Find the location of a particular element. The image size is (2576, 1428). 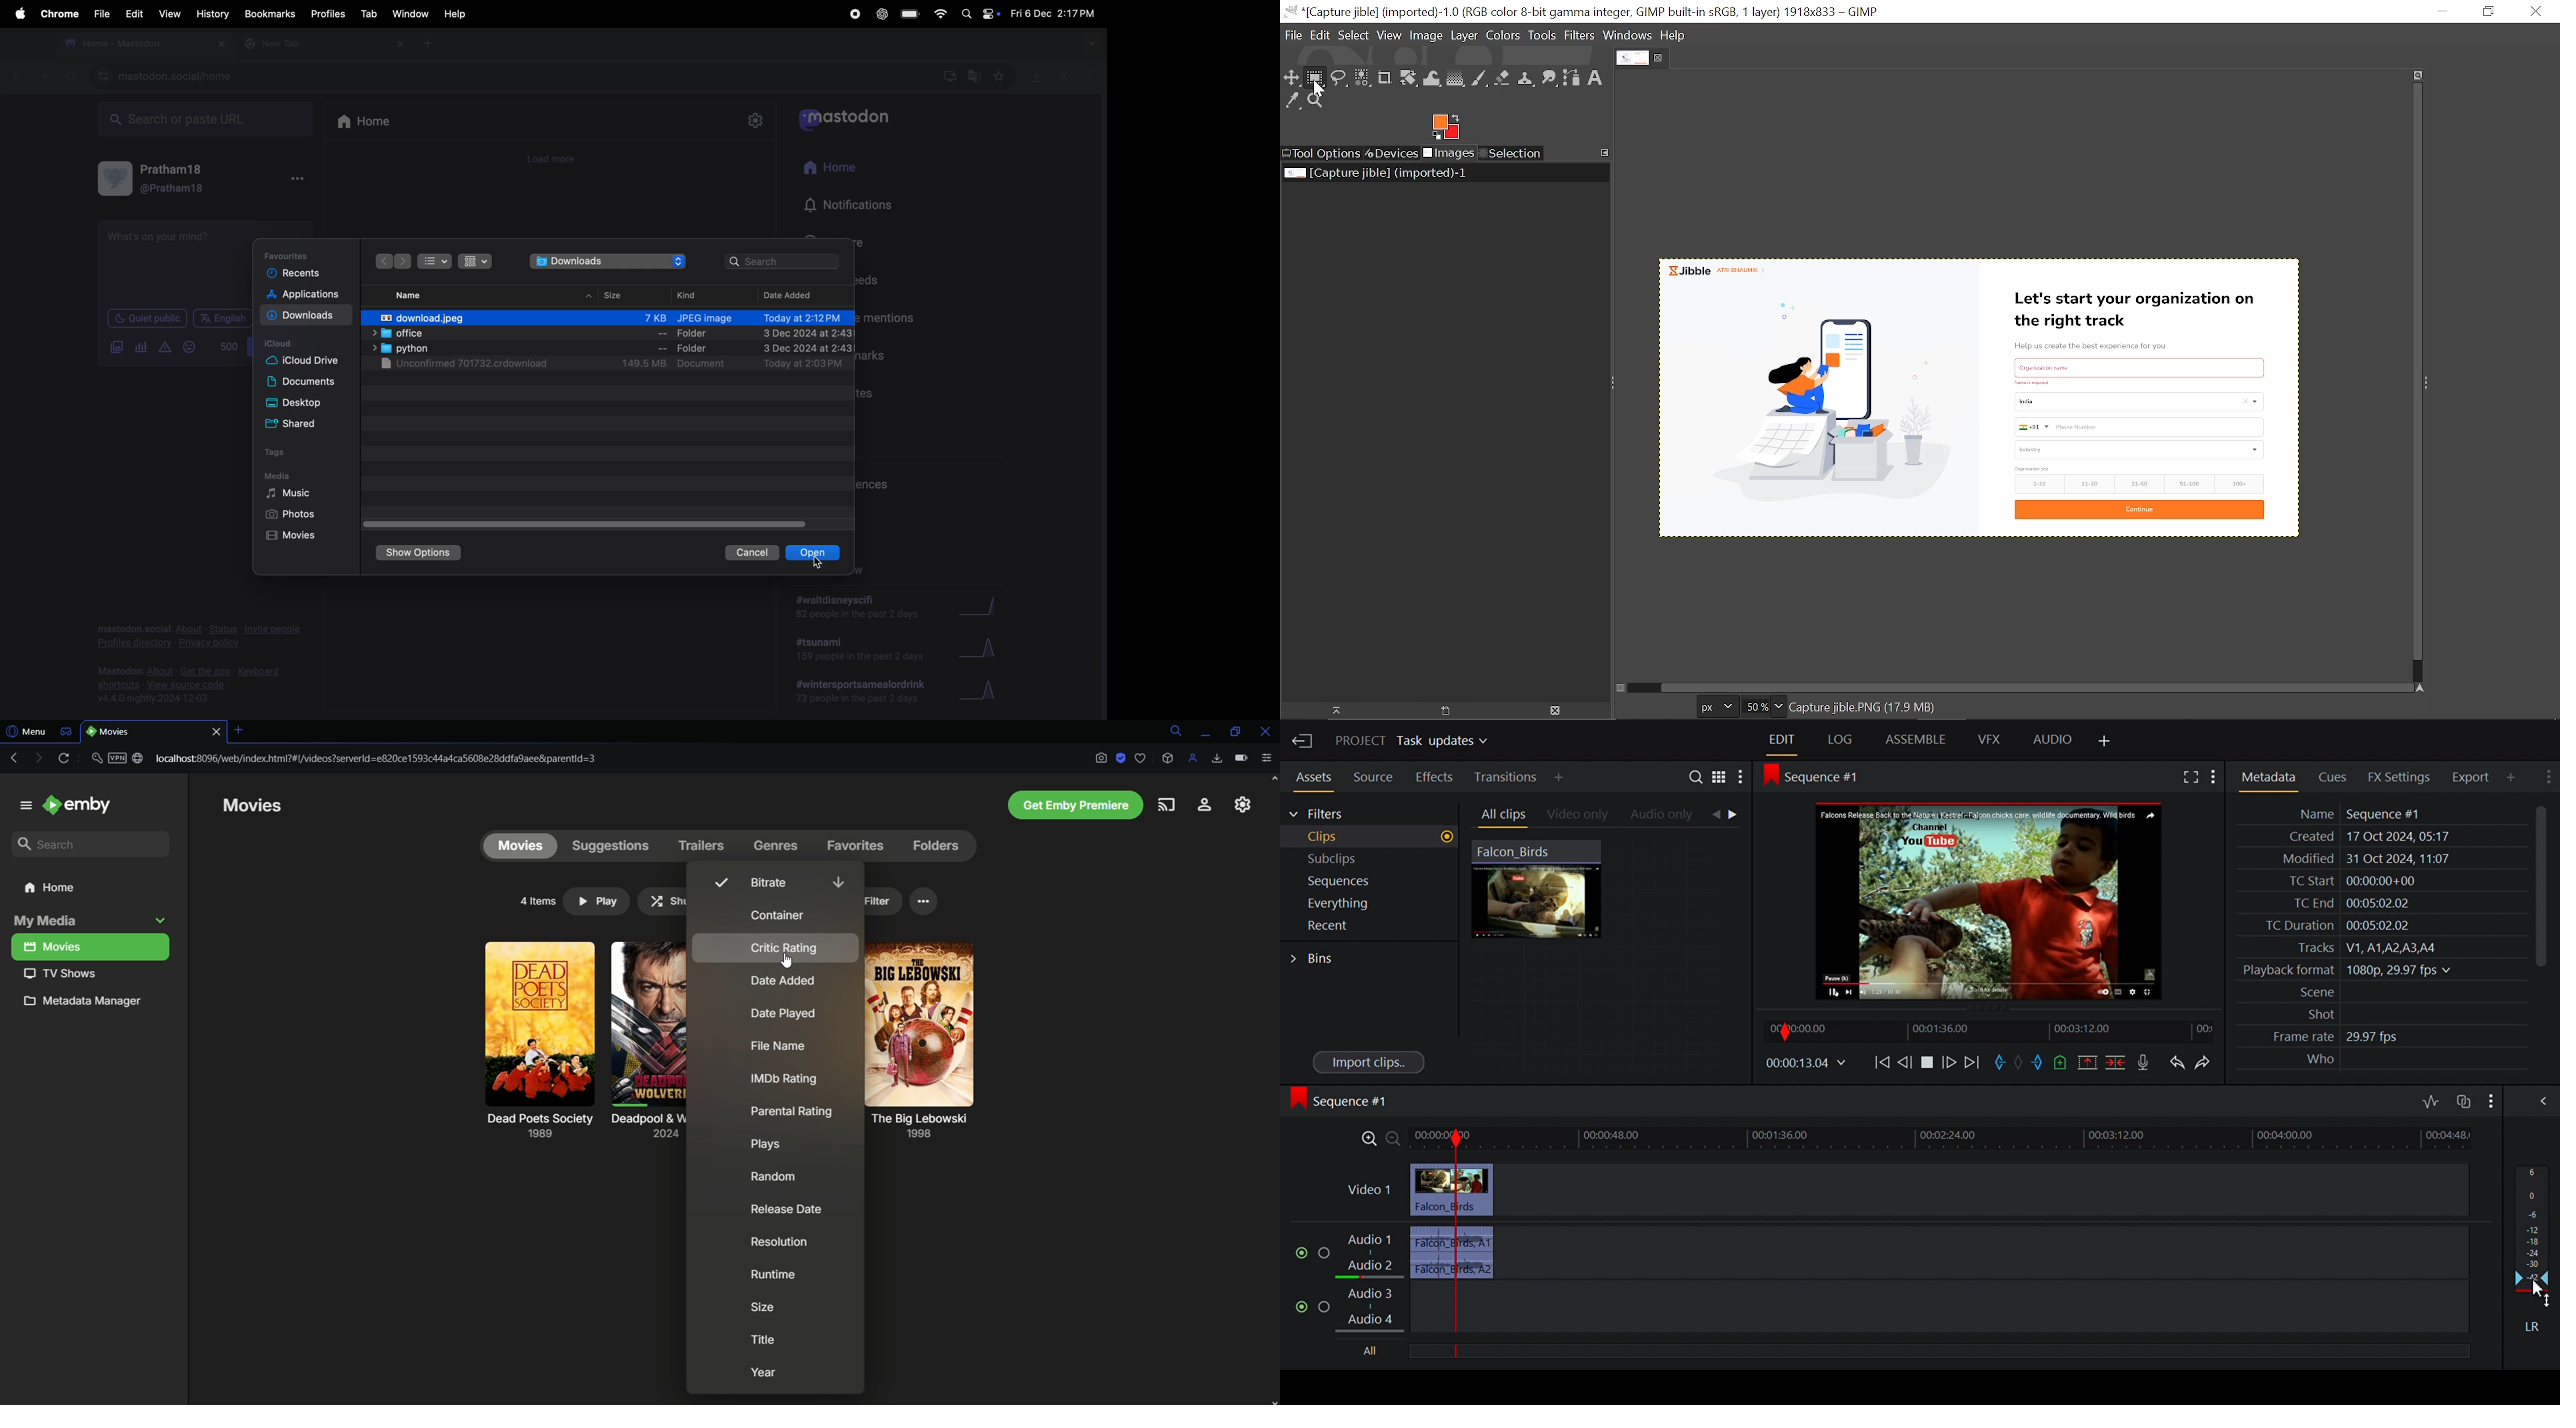

Mark in is located at coordinates (1998, 1063).